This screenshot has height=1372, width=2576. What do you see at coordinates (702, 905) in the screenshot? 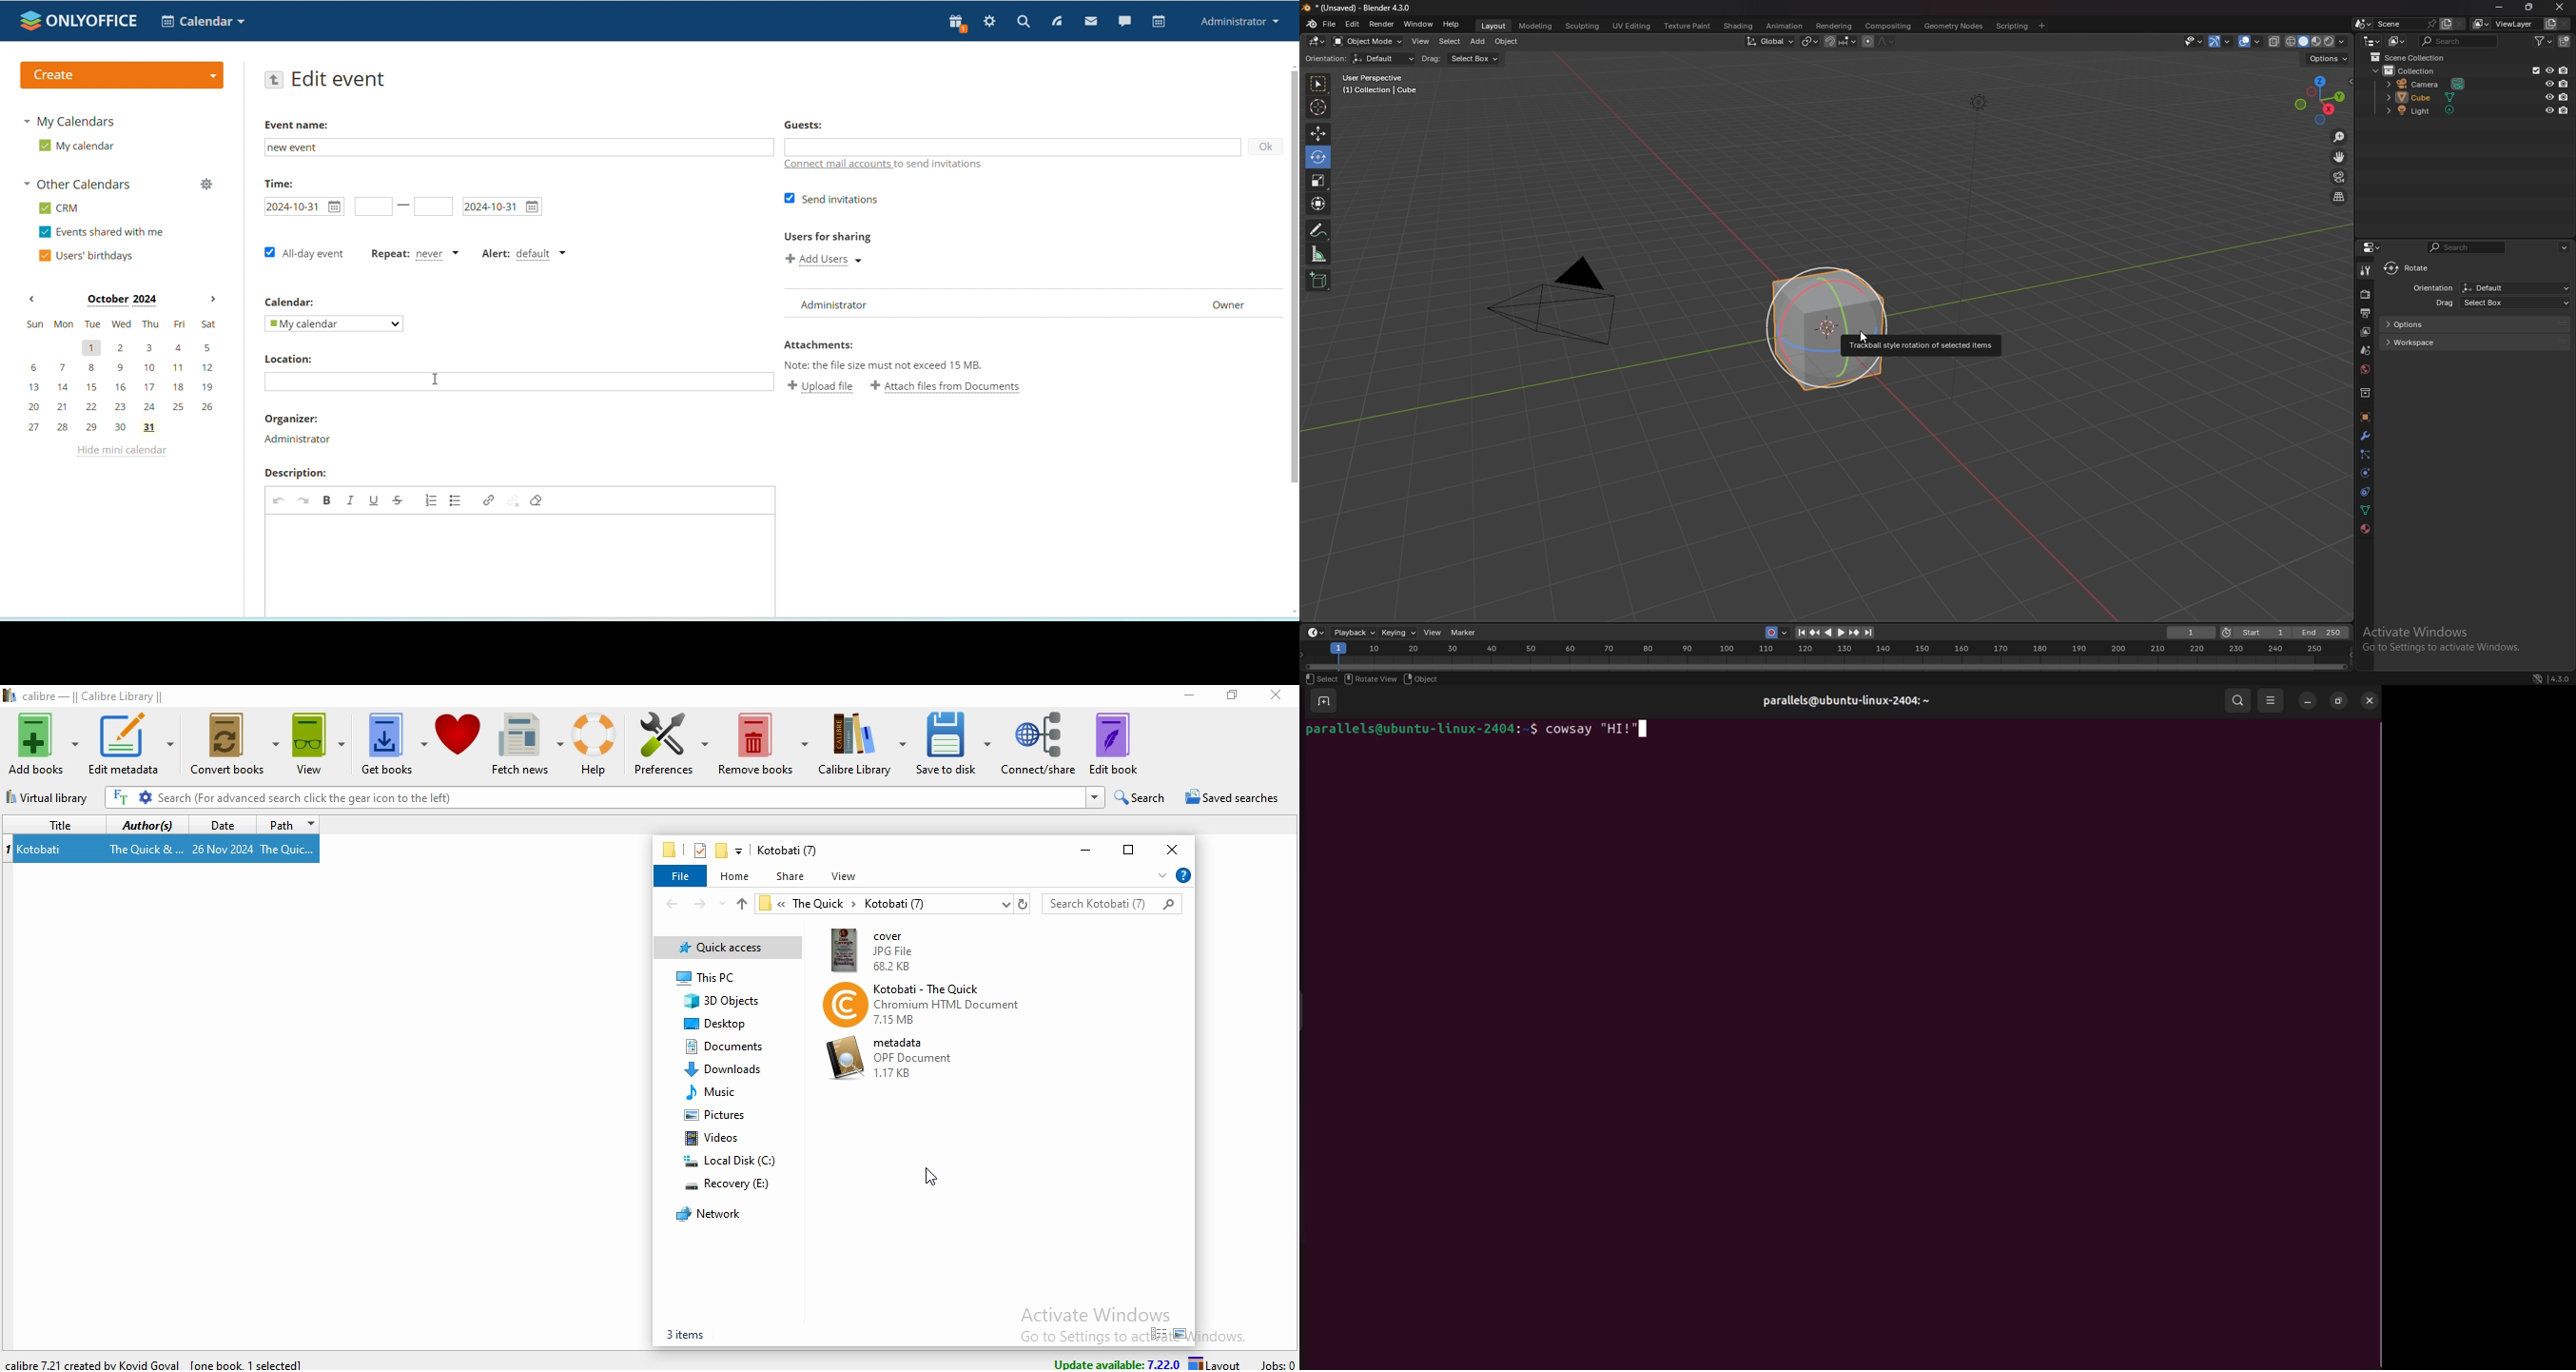
I see `forward file path` at bounding box center [702, 905].